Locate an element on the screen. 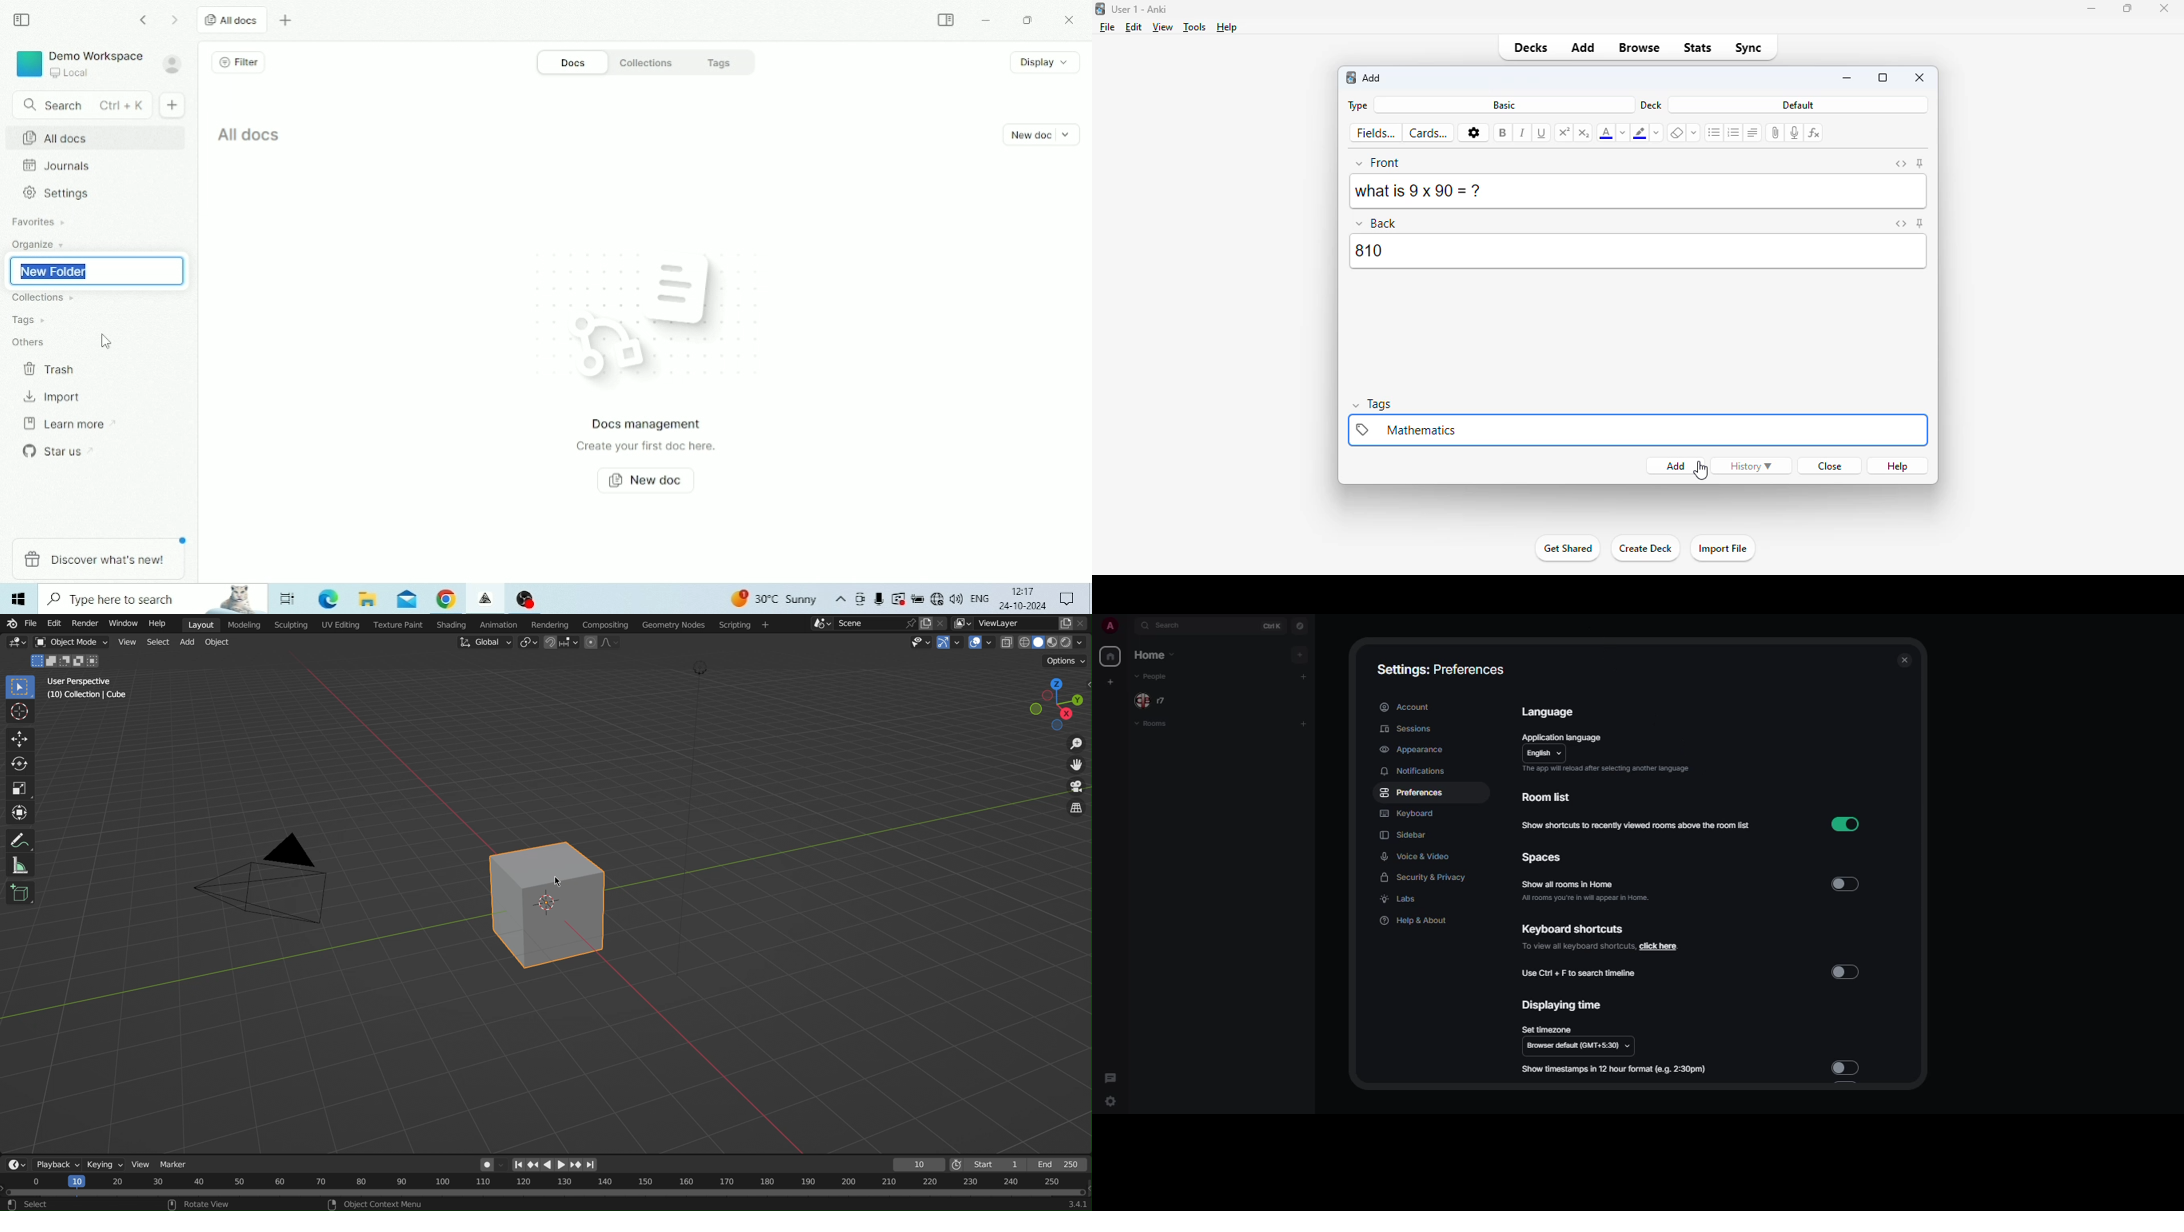 The width and height of the screenshot is (2184, 1232). Others is located at coordinates (27, 343).